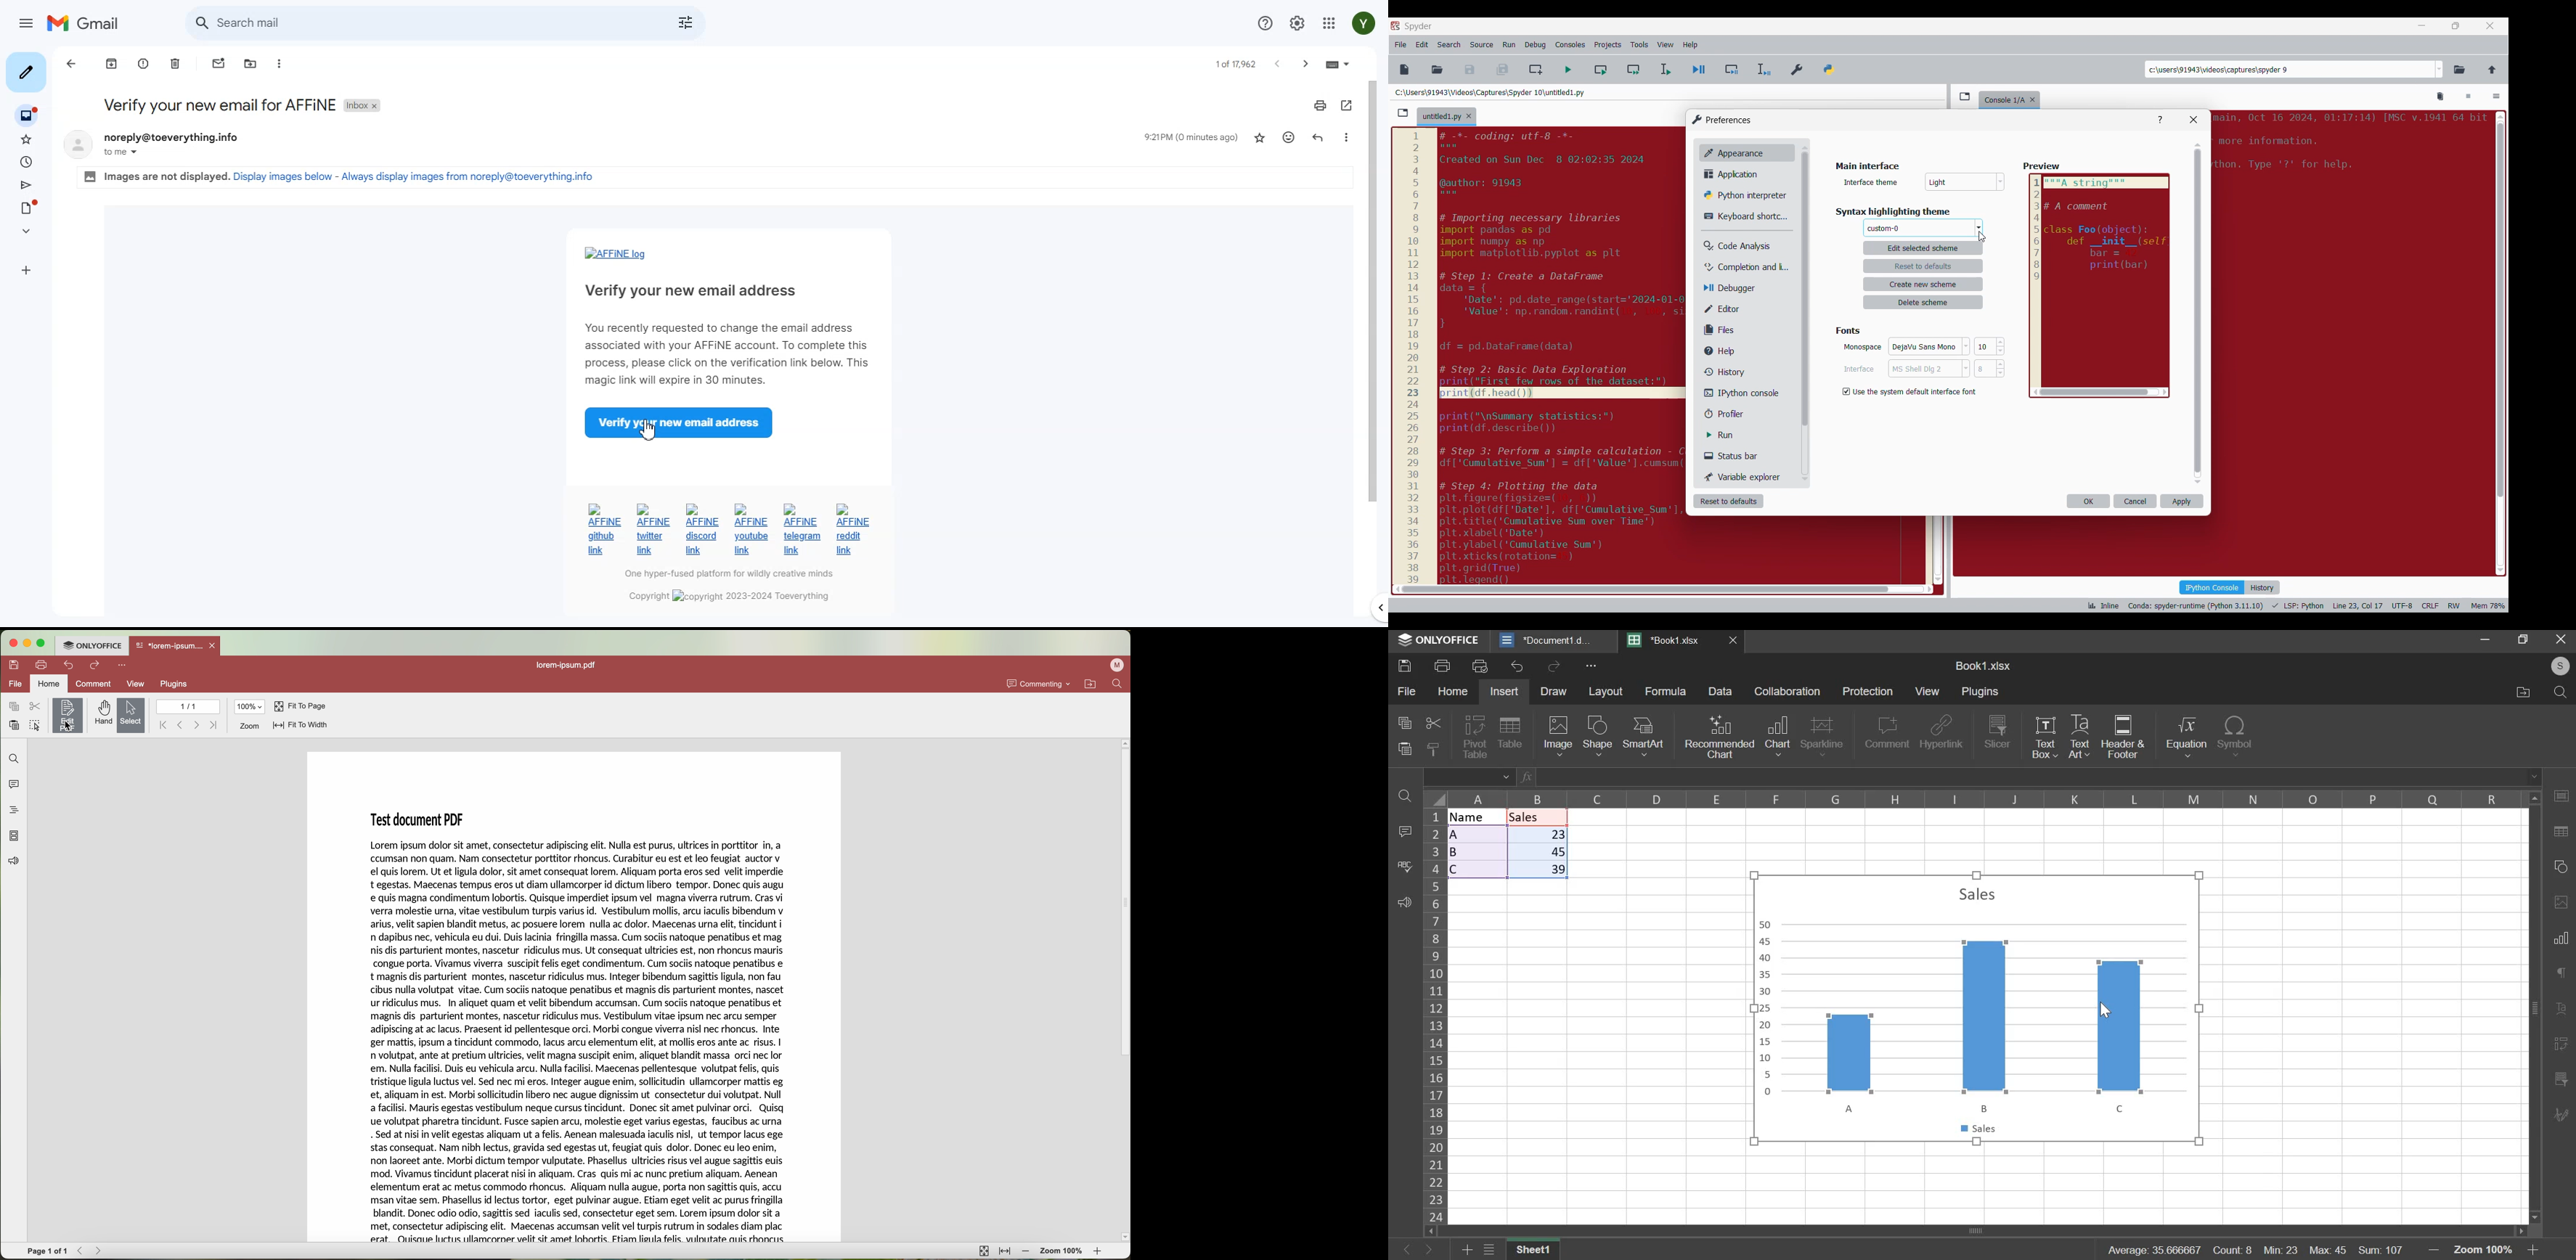 This screenshot has height=1260, width=2576. Describe the element at coordinates (1536, 69) in the screenshot. I see `Create new cell at current line` at that location.